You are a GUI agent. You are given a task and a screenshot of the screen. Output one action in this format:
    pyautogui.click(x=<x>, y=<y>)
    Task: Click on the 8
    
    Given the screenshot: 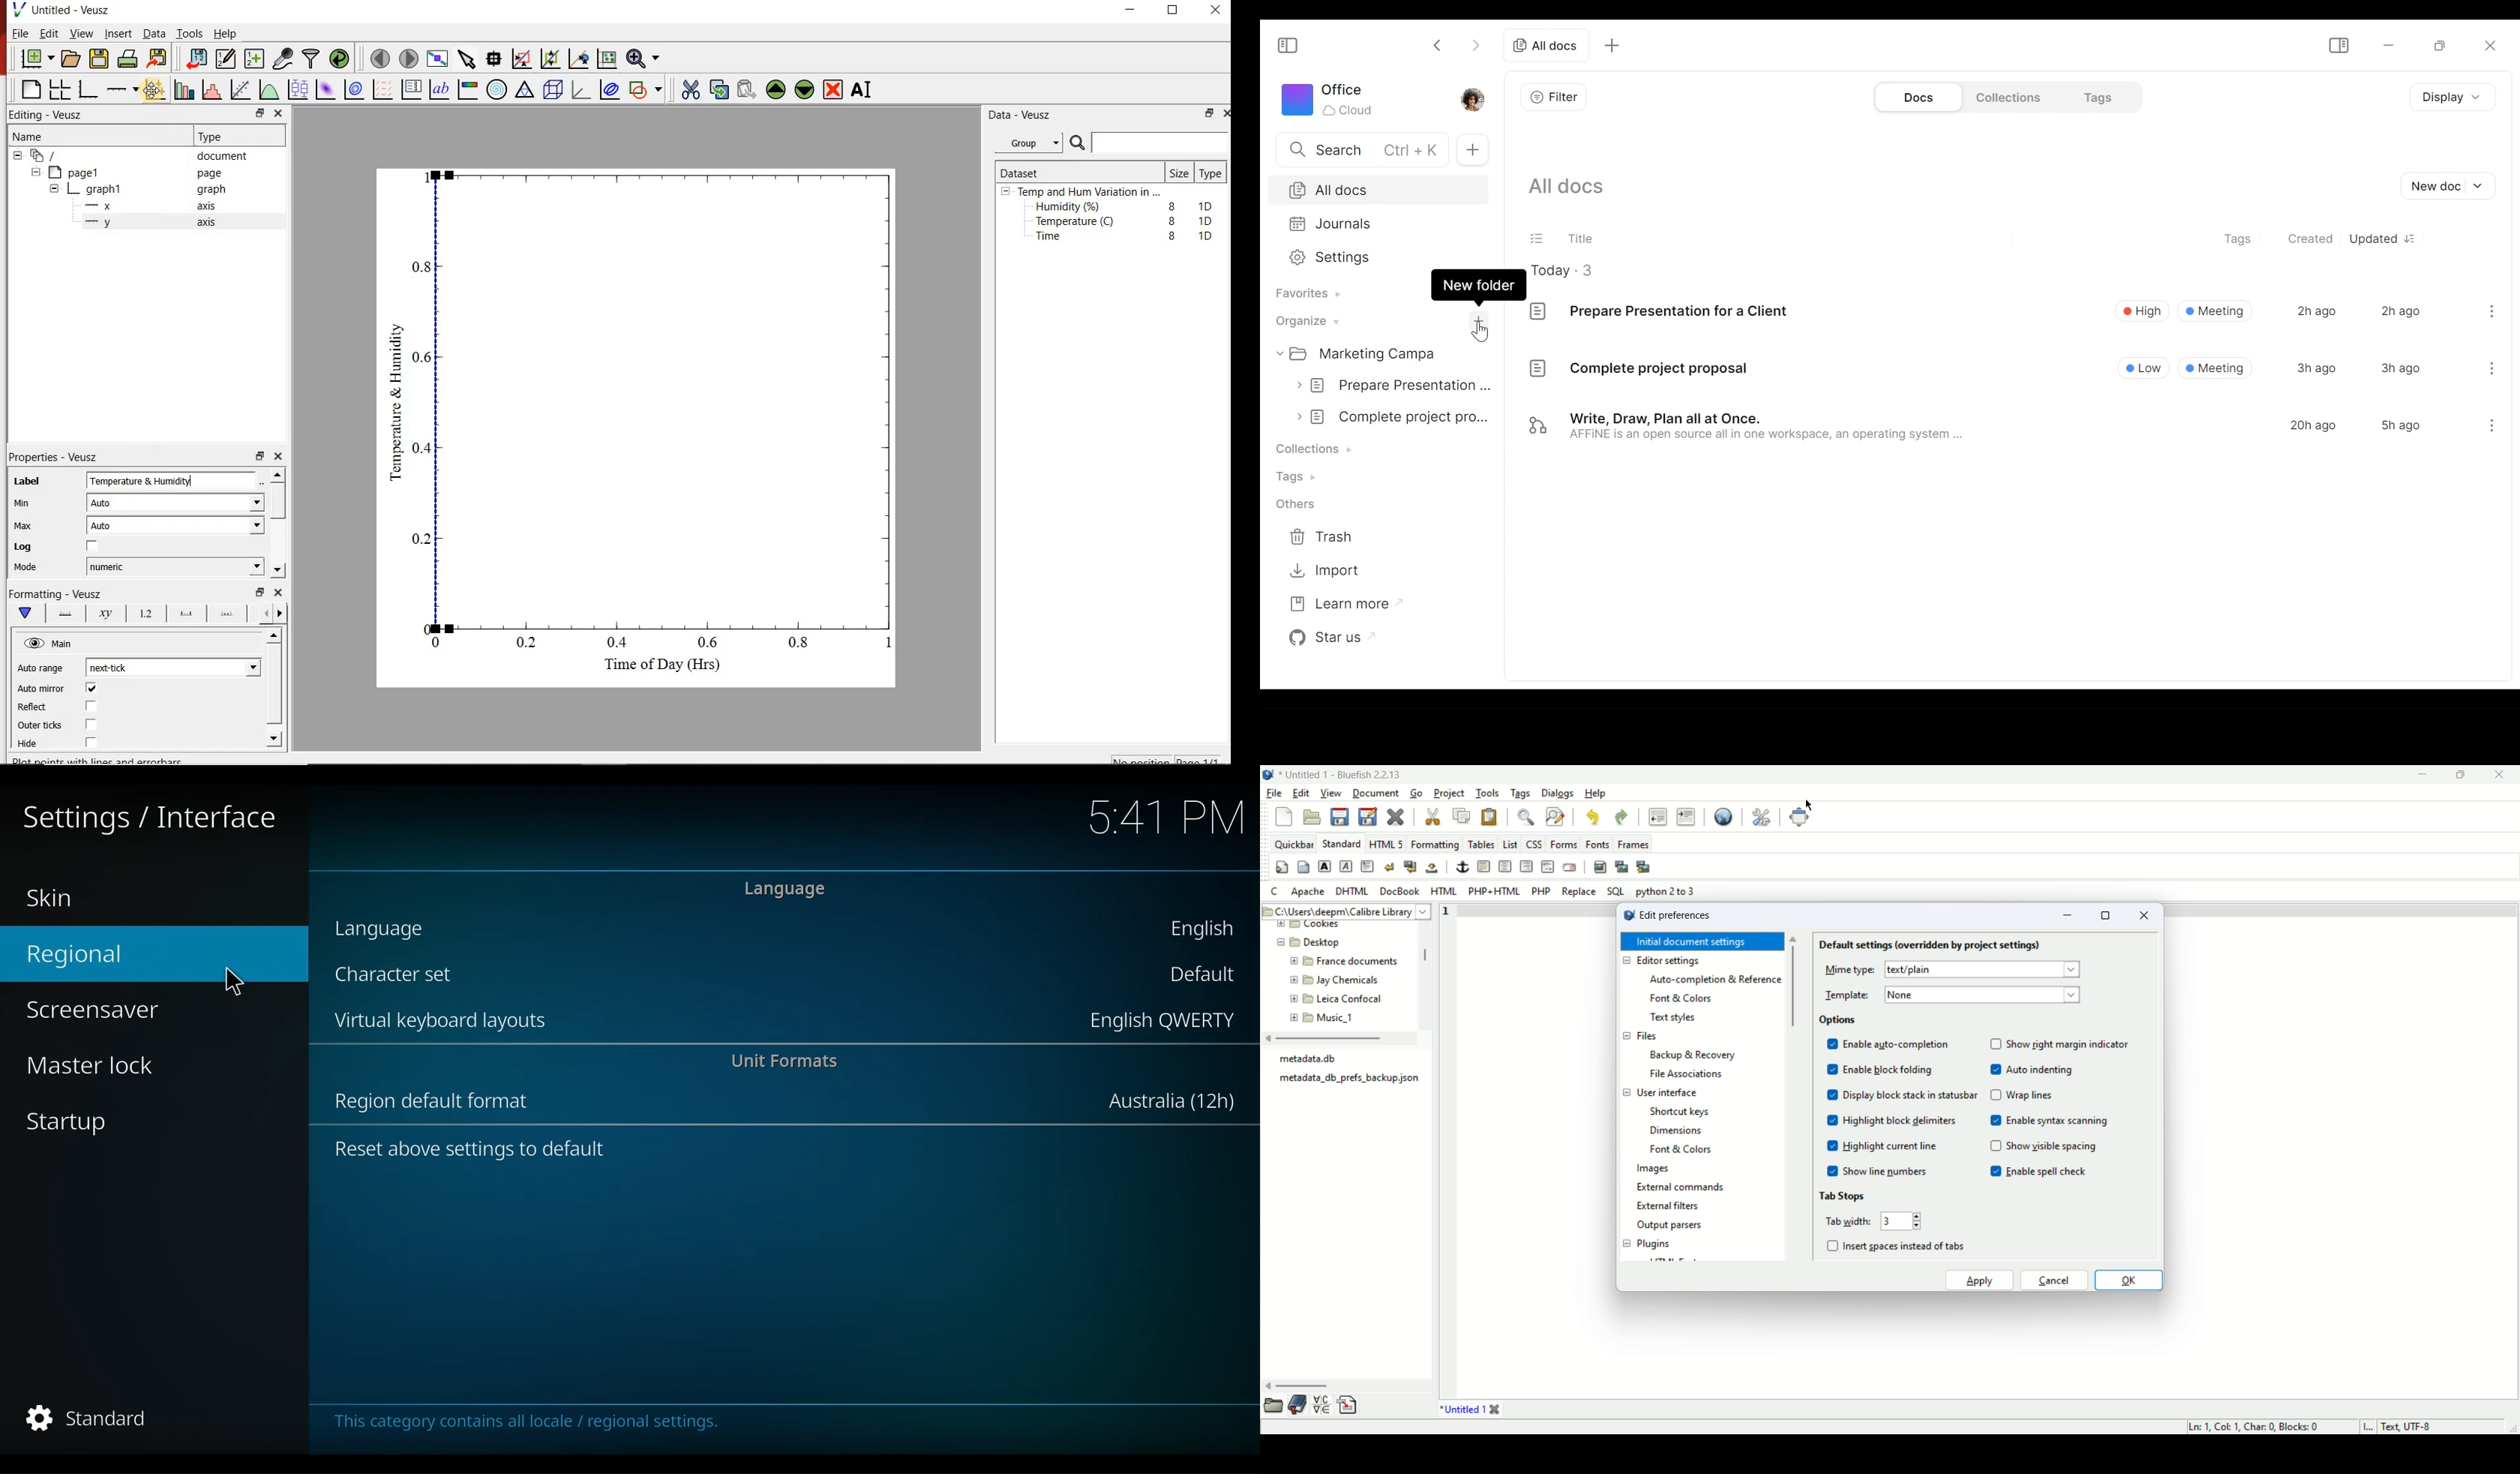 What is the action you would take?
    pyautogui.click(x=1172, y=236)
    